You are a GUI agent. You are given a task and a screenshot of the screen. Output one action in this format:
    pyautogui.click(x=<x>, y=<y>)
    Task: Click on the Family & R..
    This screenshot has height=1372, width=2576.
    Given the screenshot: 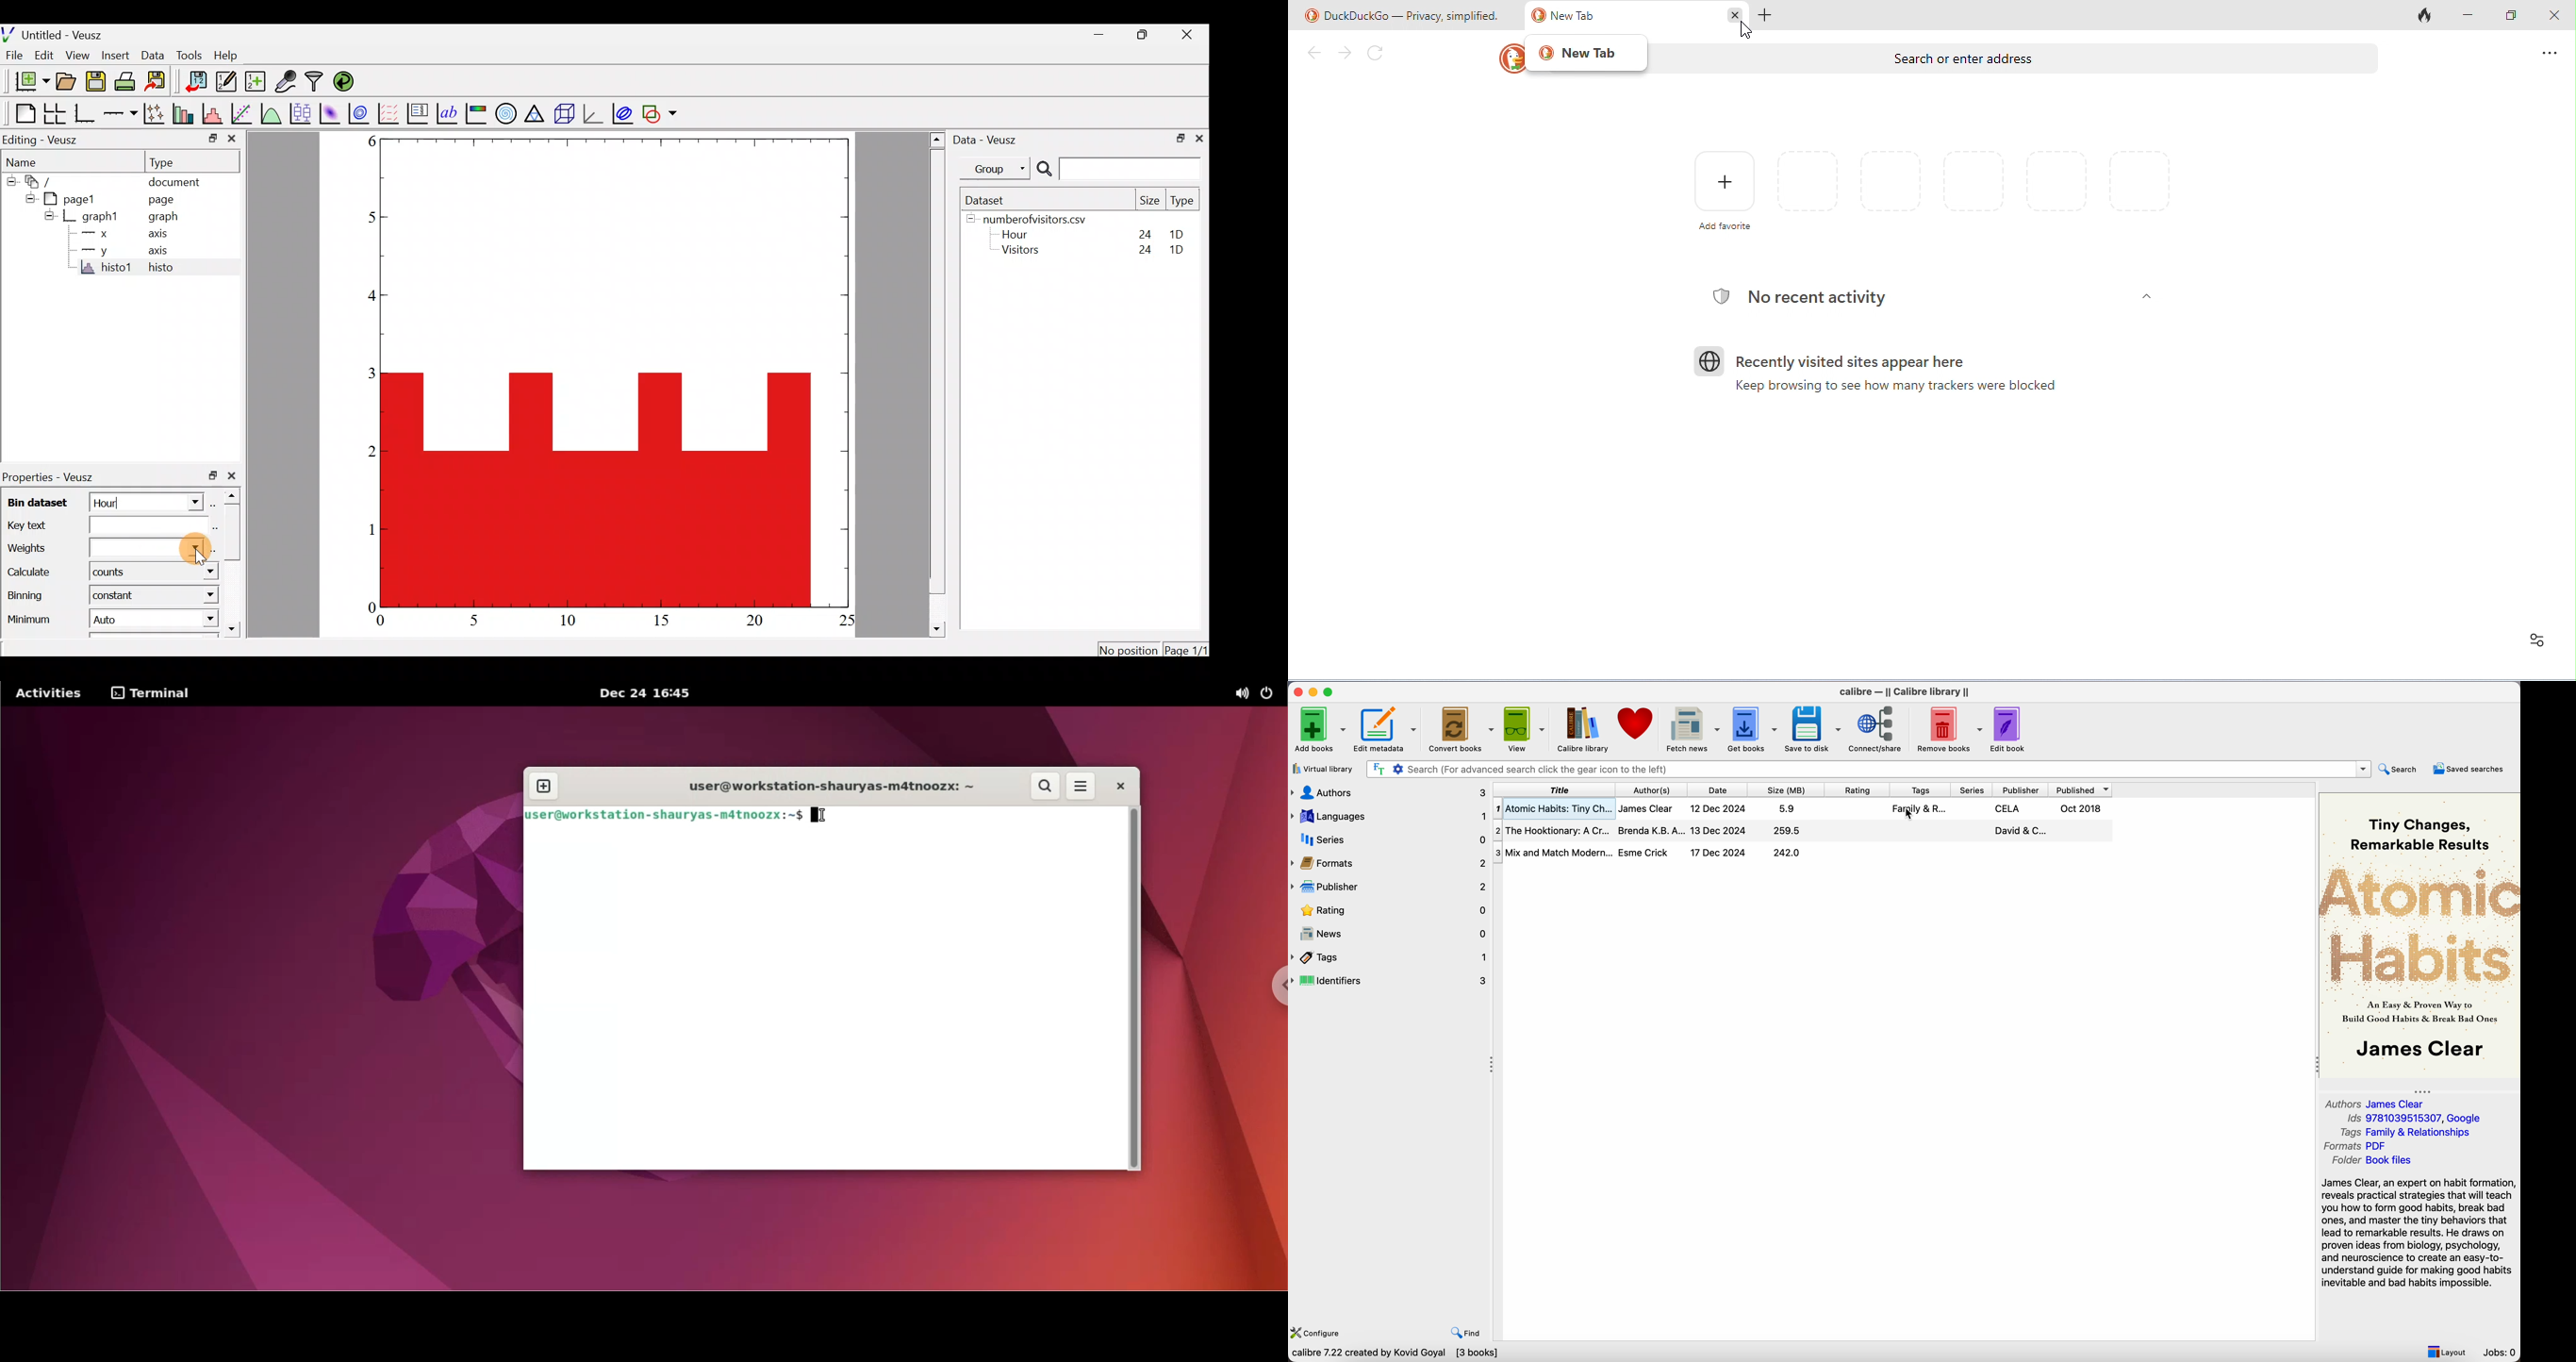 What is the action you would take?
    pyautogui.click(x=1918, y=808)
    